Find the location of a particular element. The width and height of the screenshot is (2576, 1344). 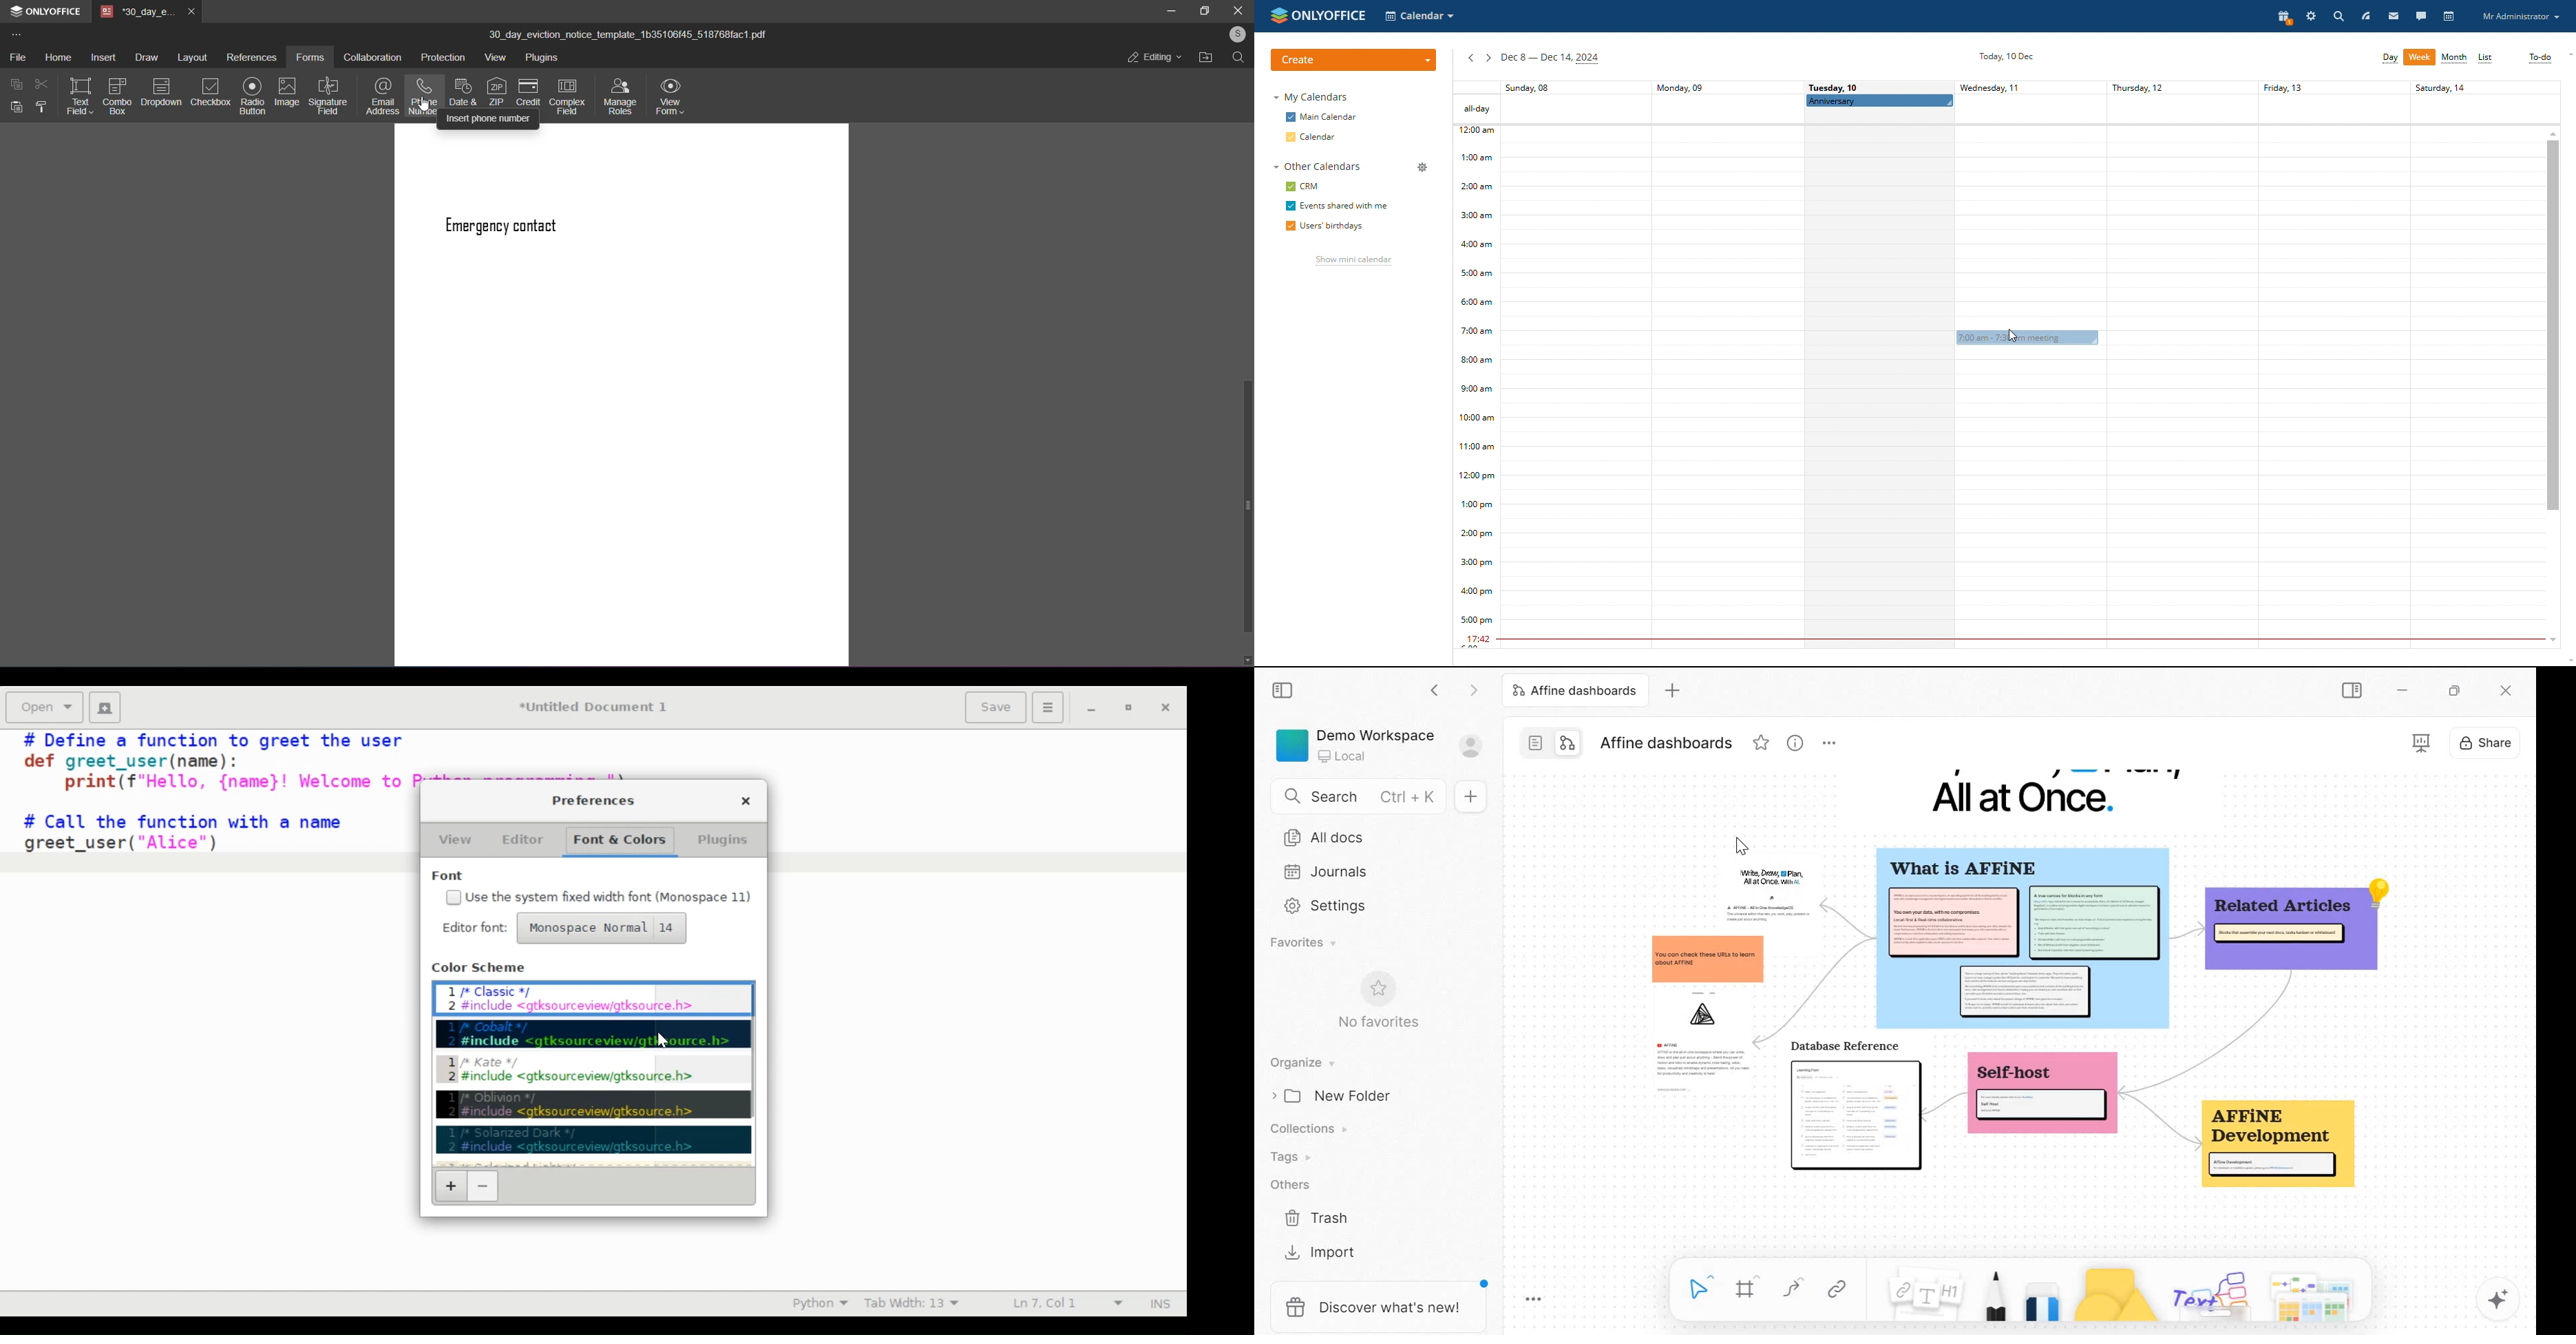

edgeless mode is located at coordinates (1567, 743).